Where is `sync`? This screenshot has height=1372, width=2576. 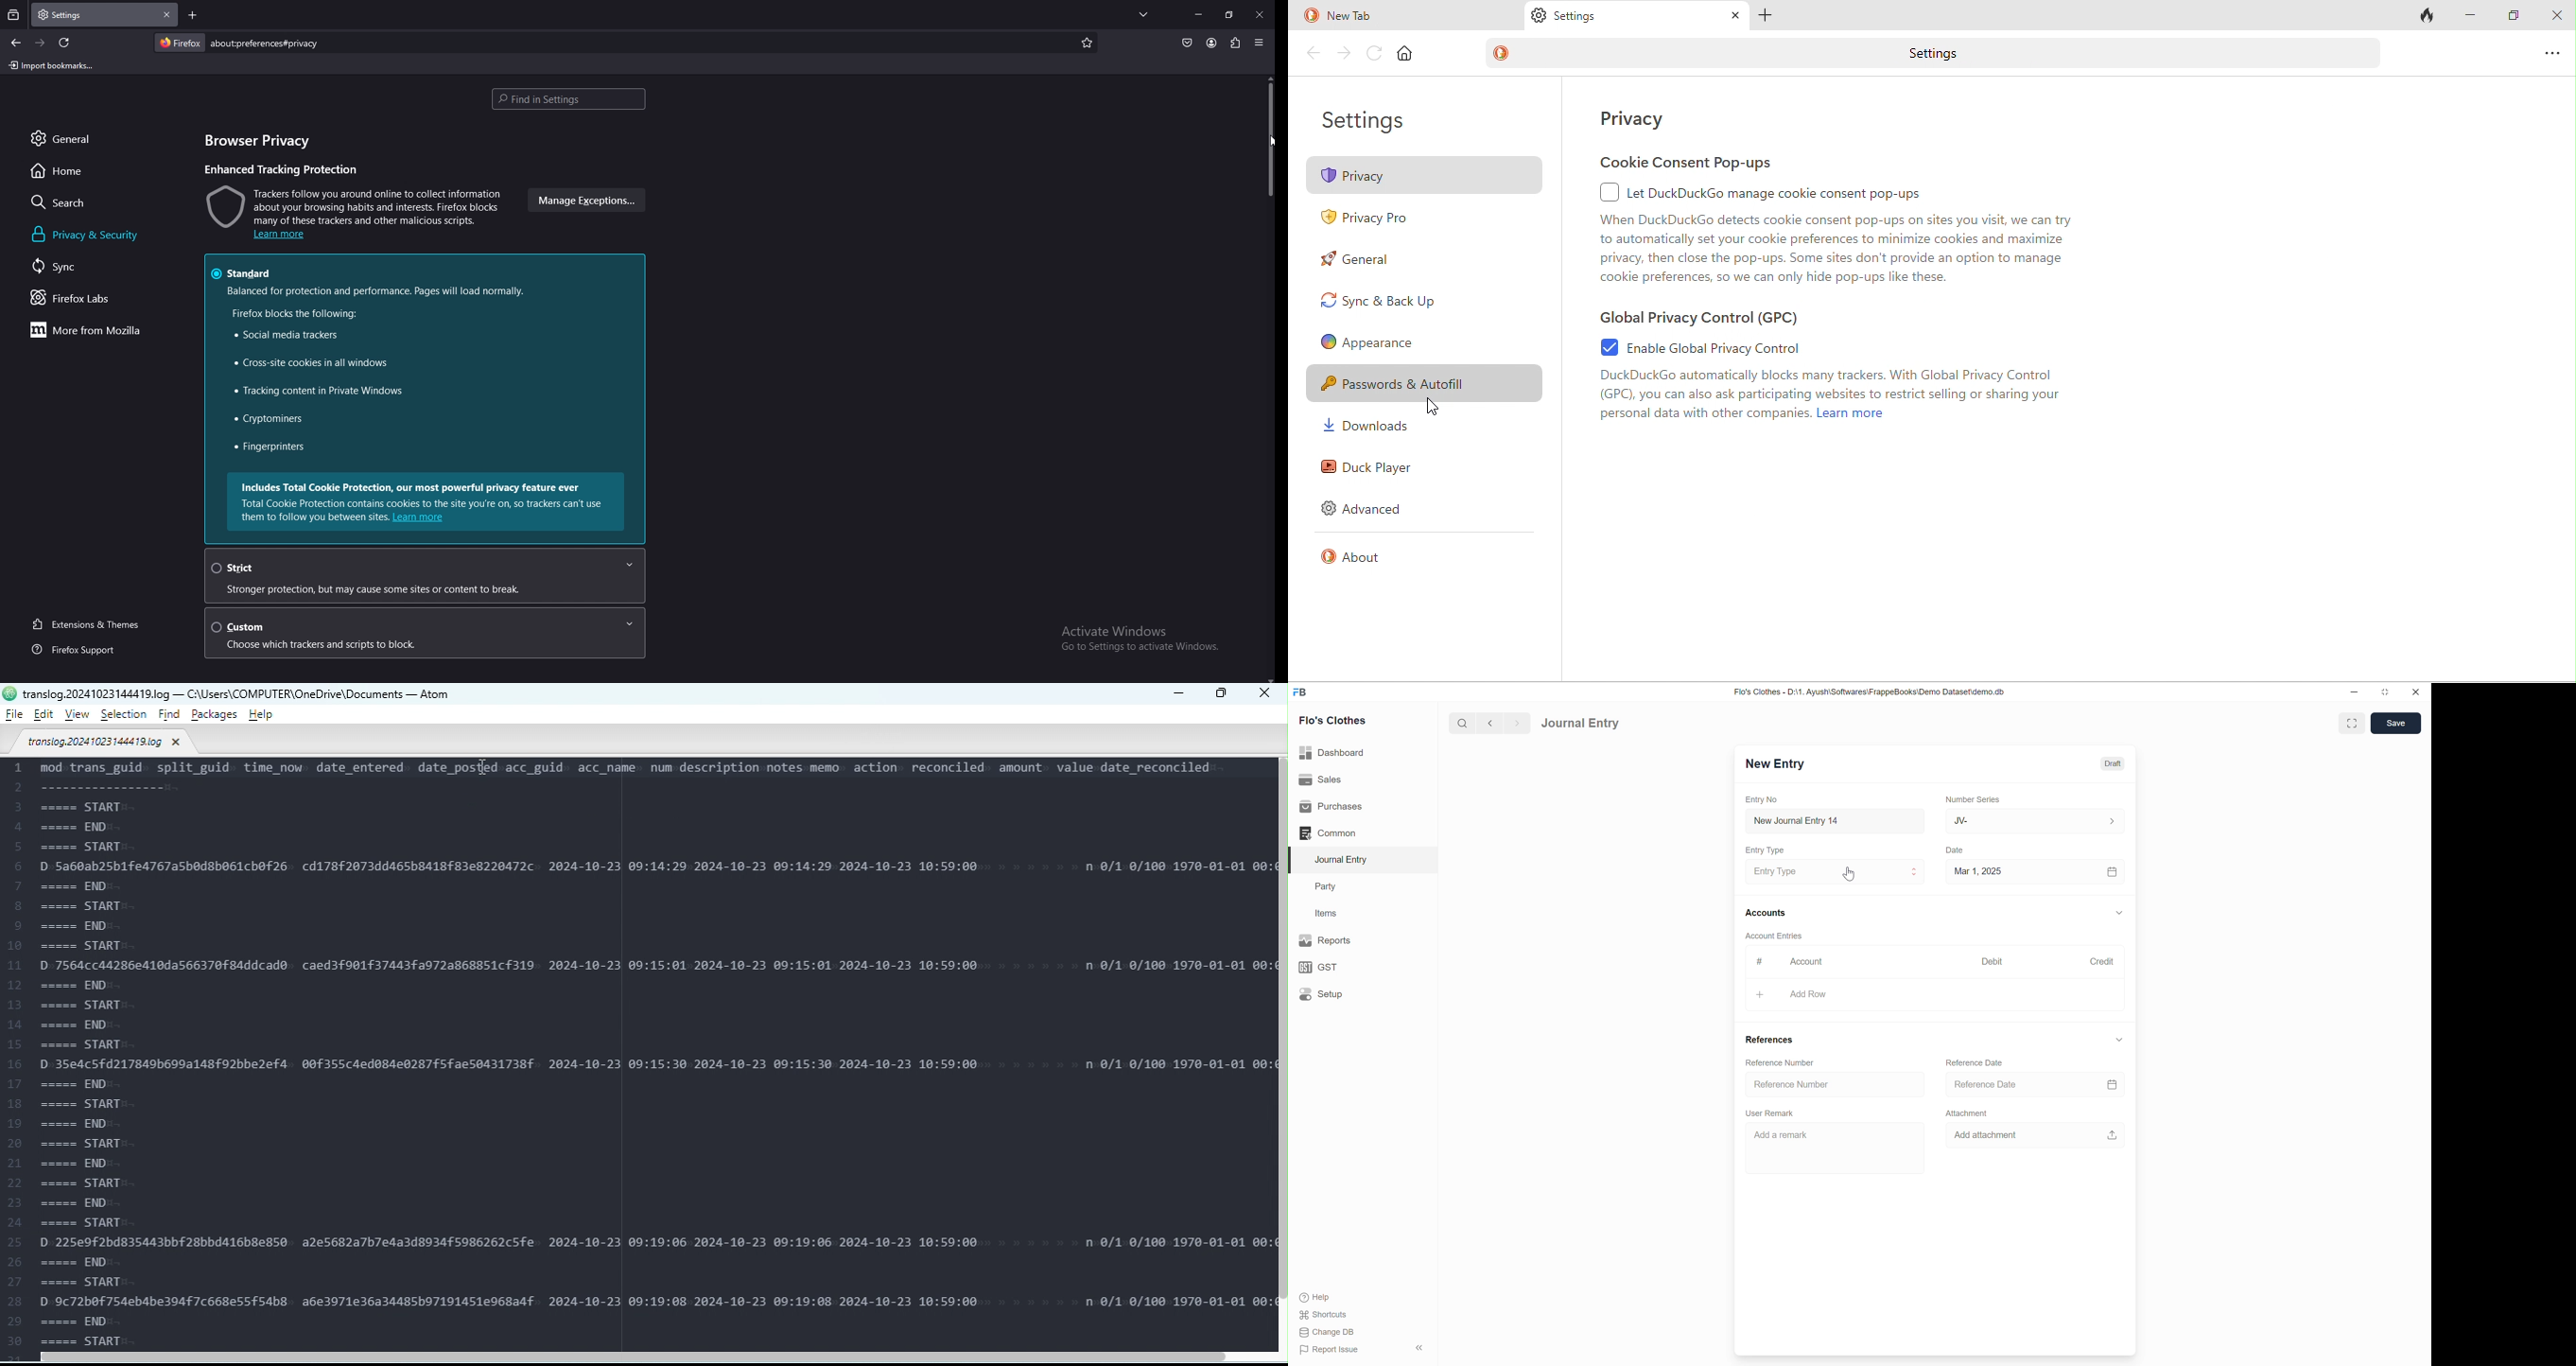
sync is located at coordinates (70, 266).